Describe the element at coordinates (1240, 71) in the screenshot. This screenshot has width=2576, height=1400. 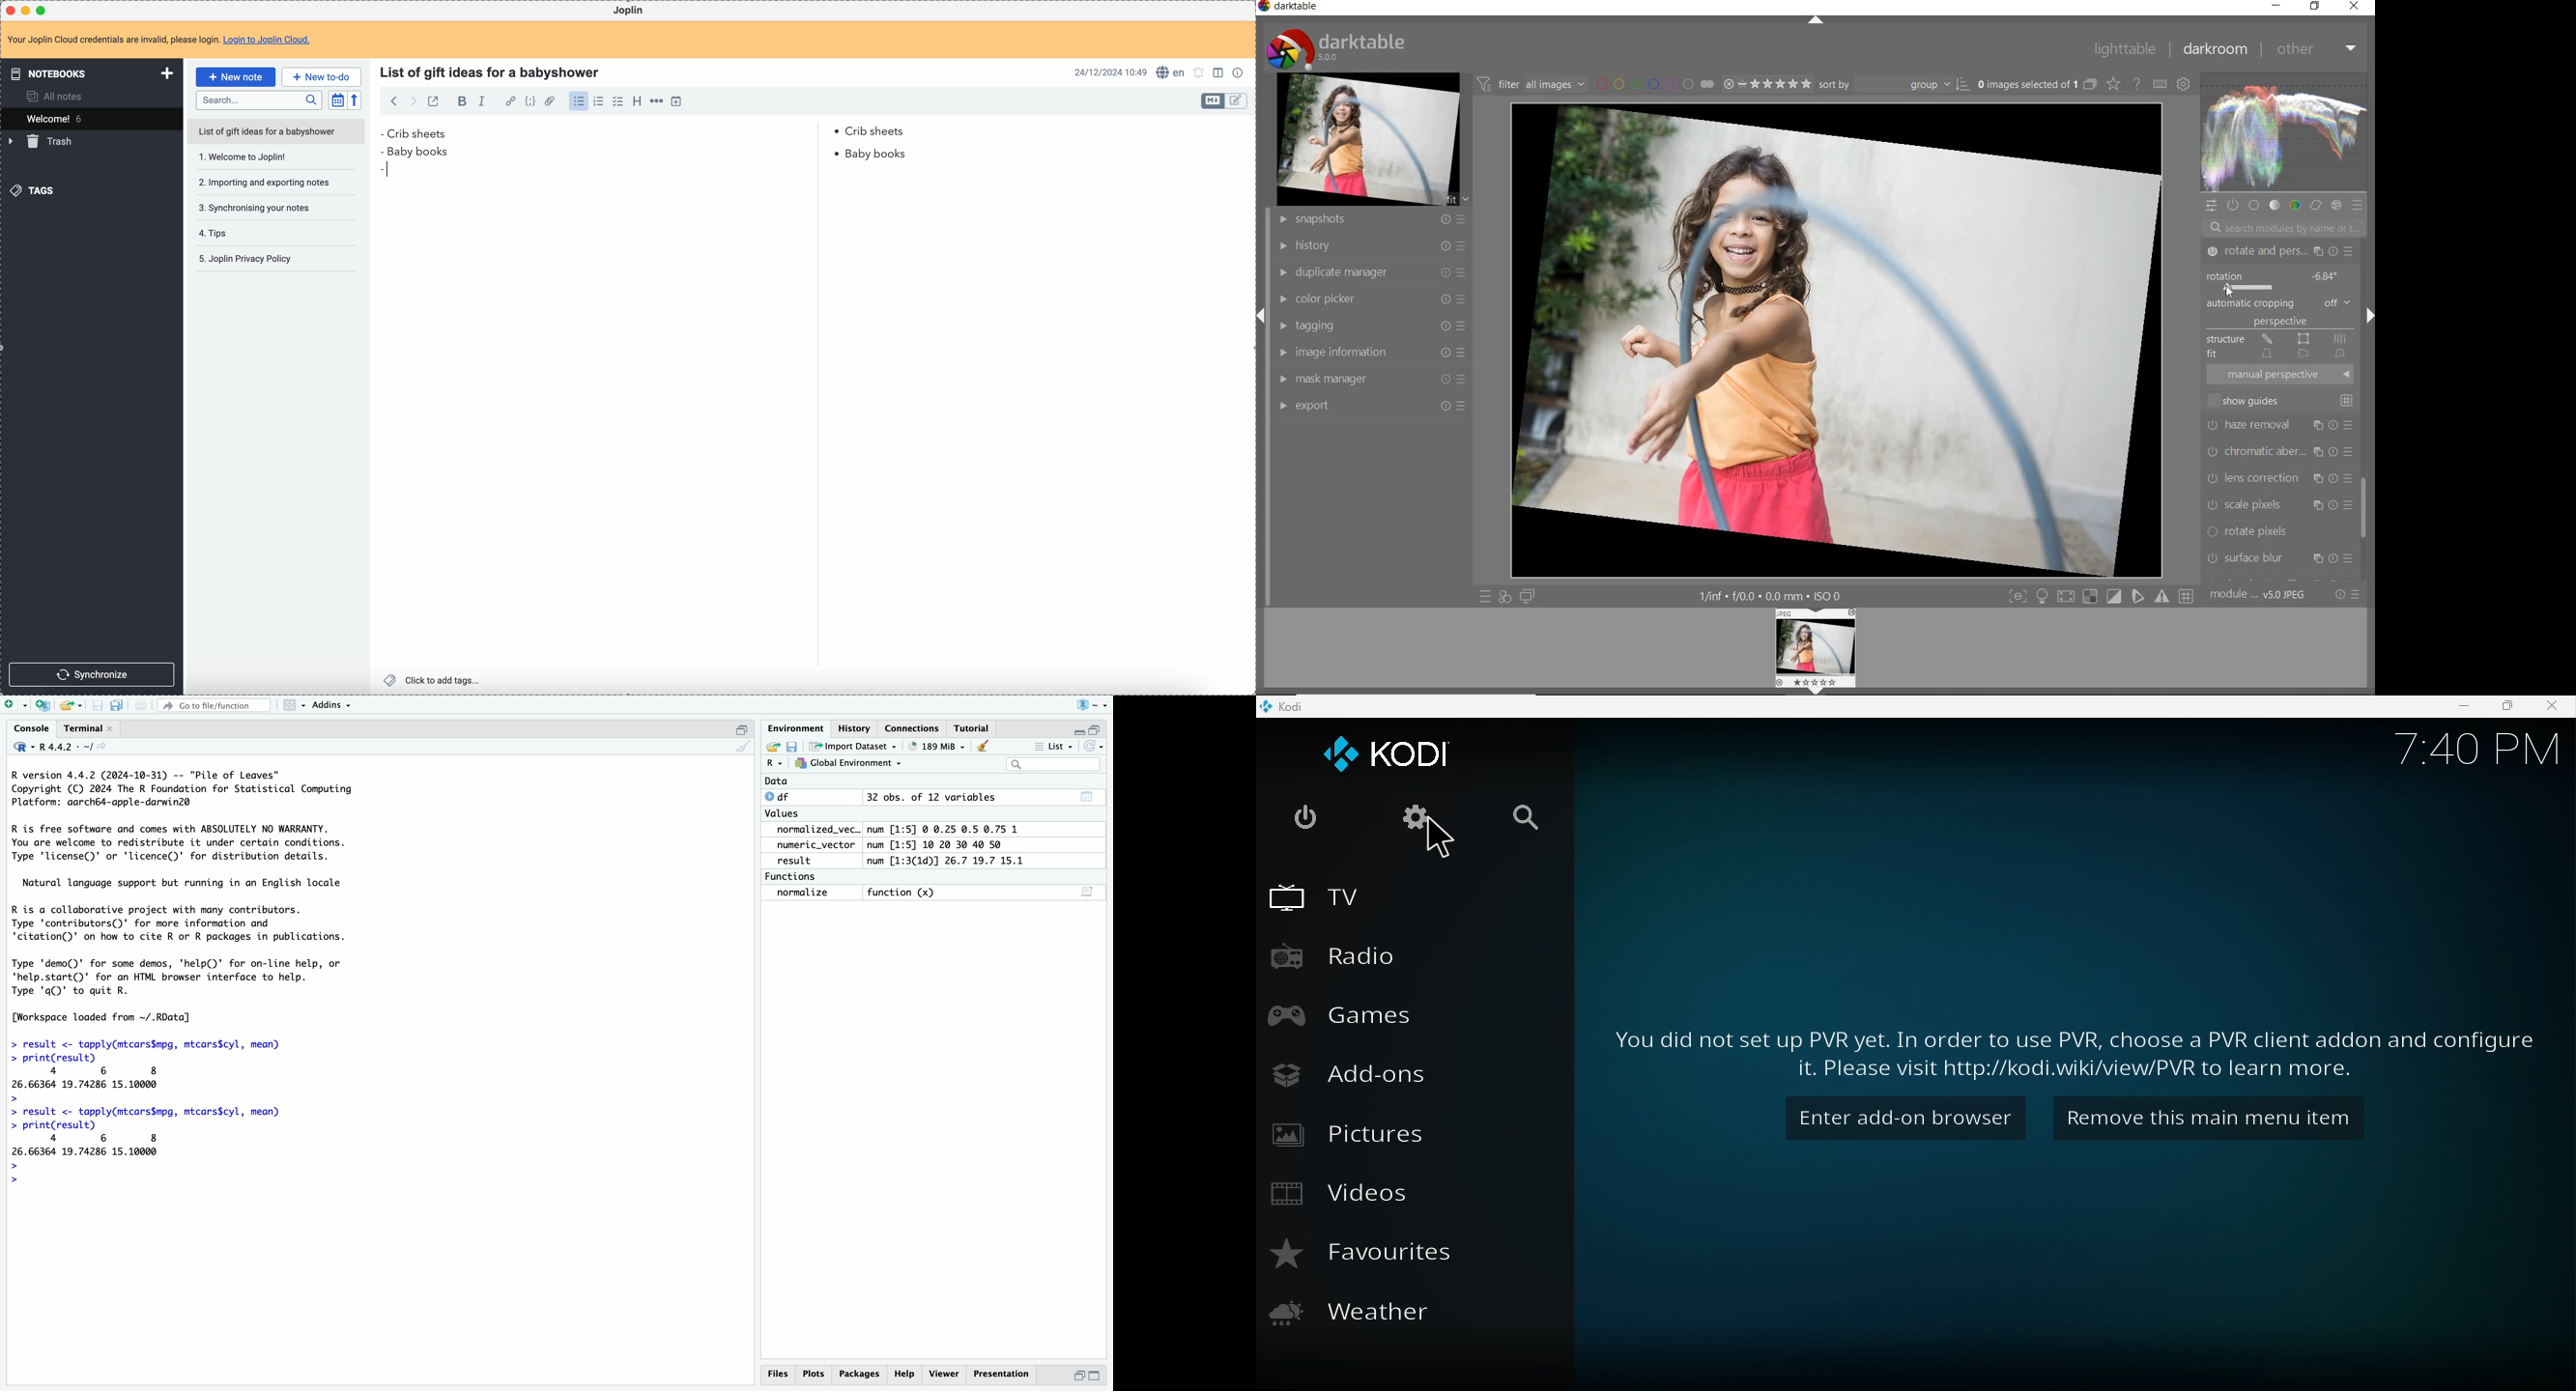
I see `note properties` at that location.